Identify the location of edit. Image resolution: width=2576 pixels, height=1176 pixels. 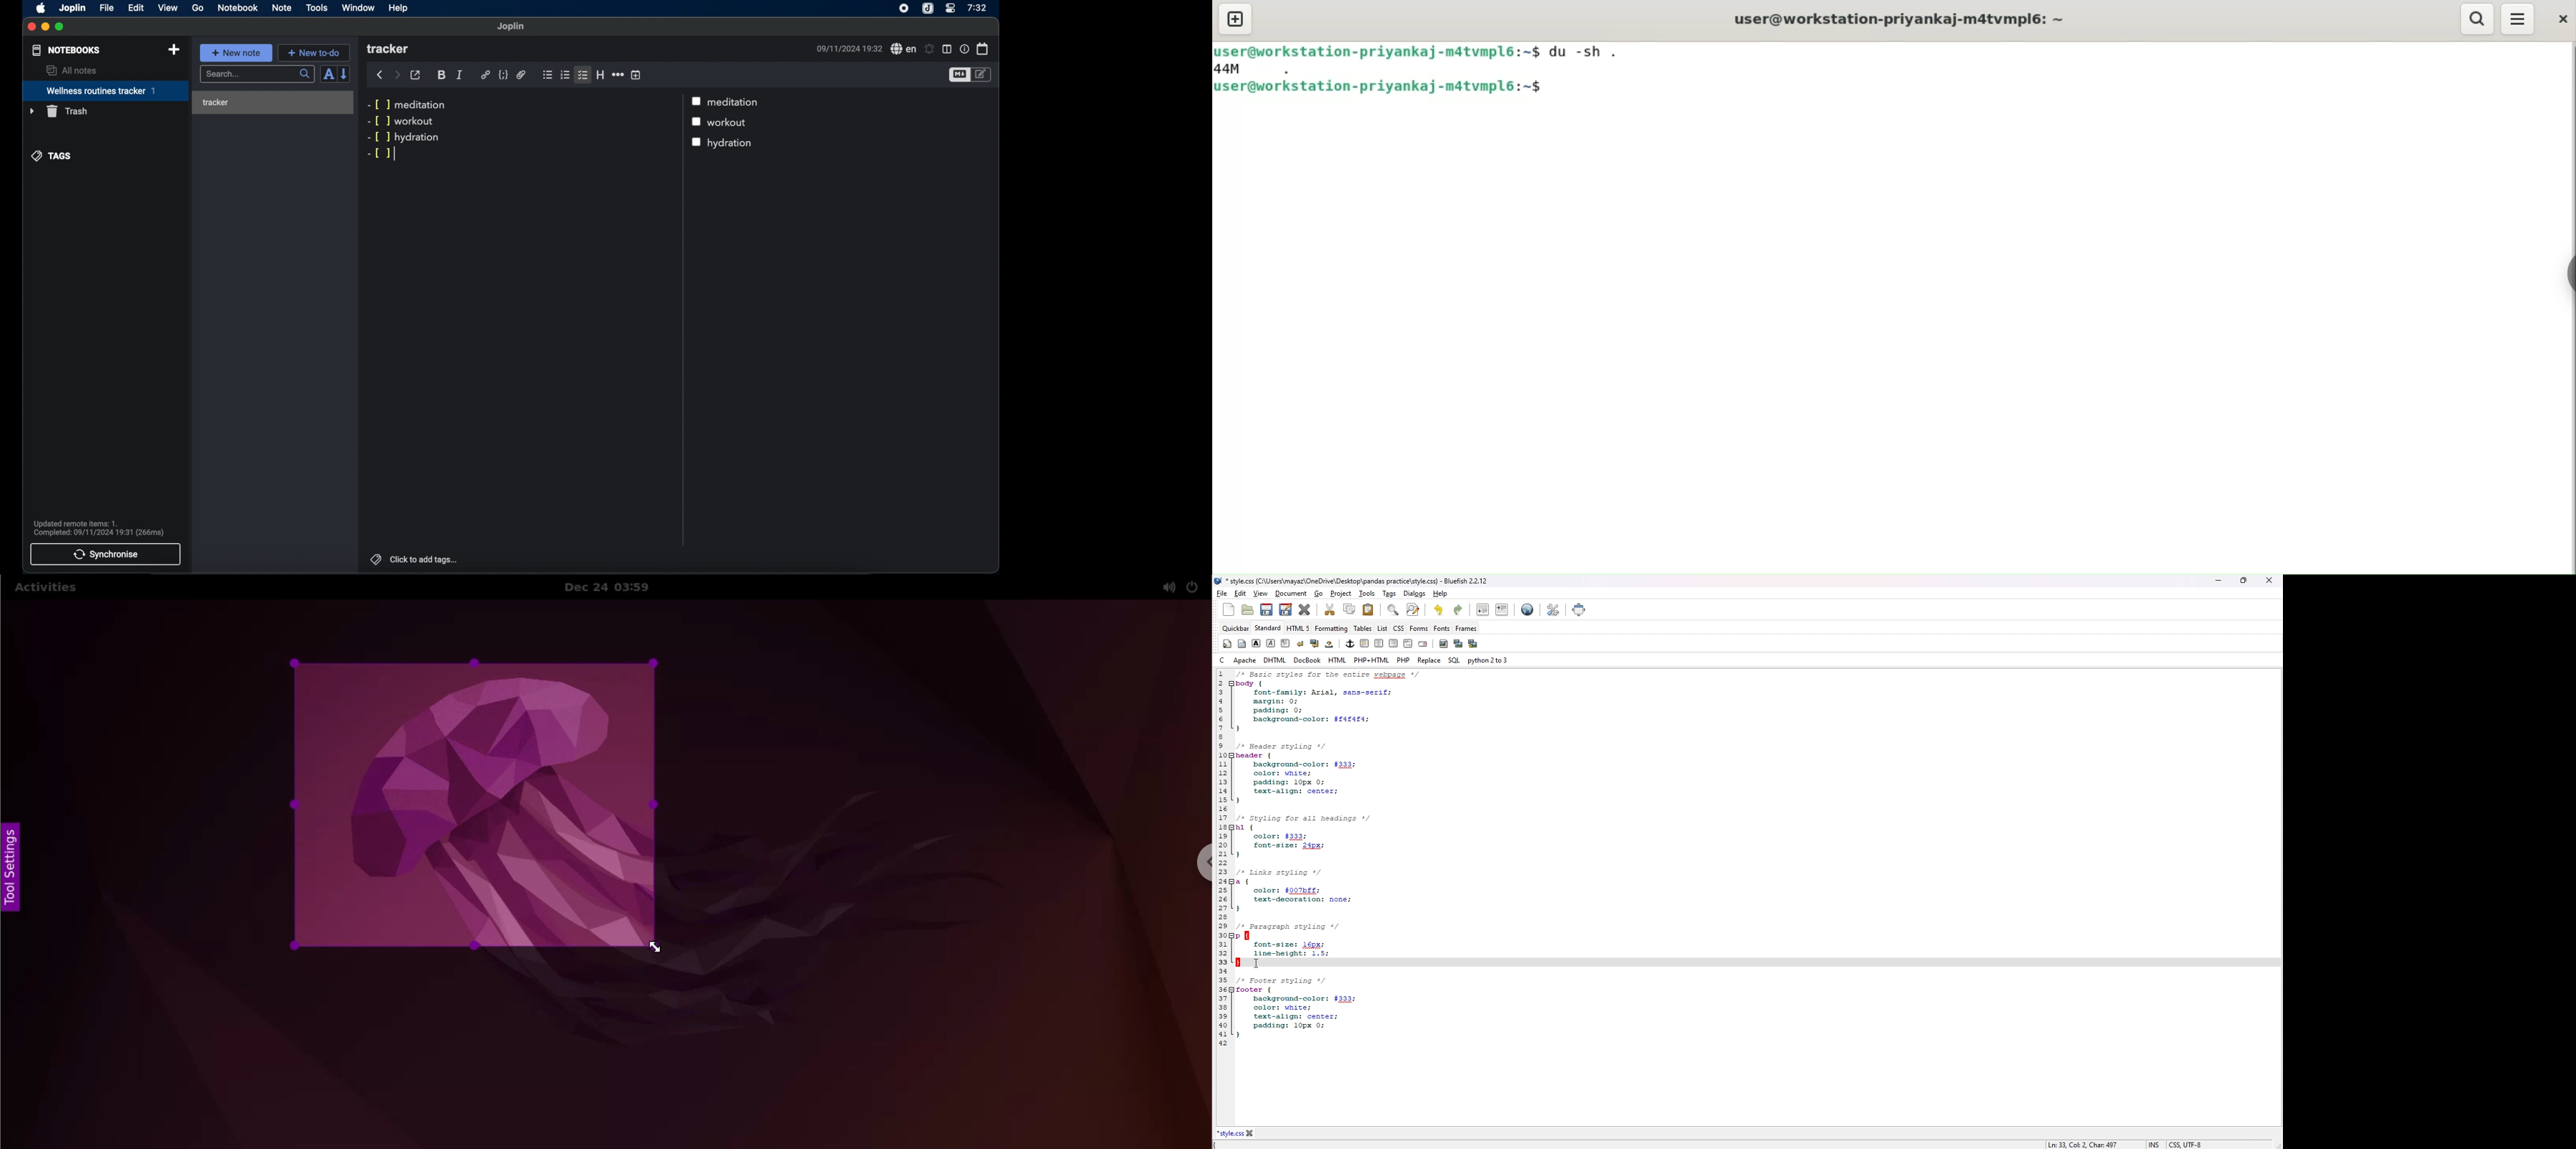
(1241, 592).